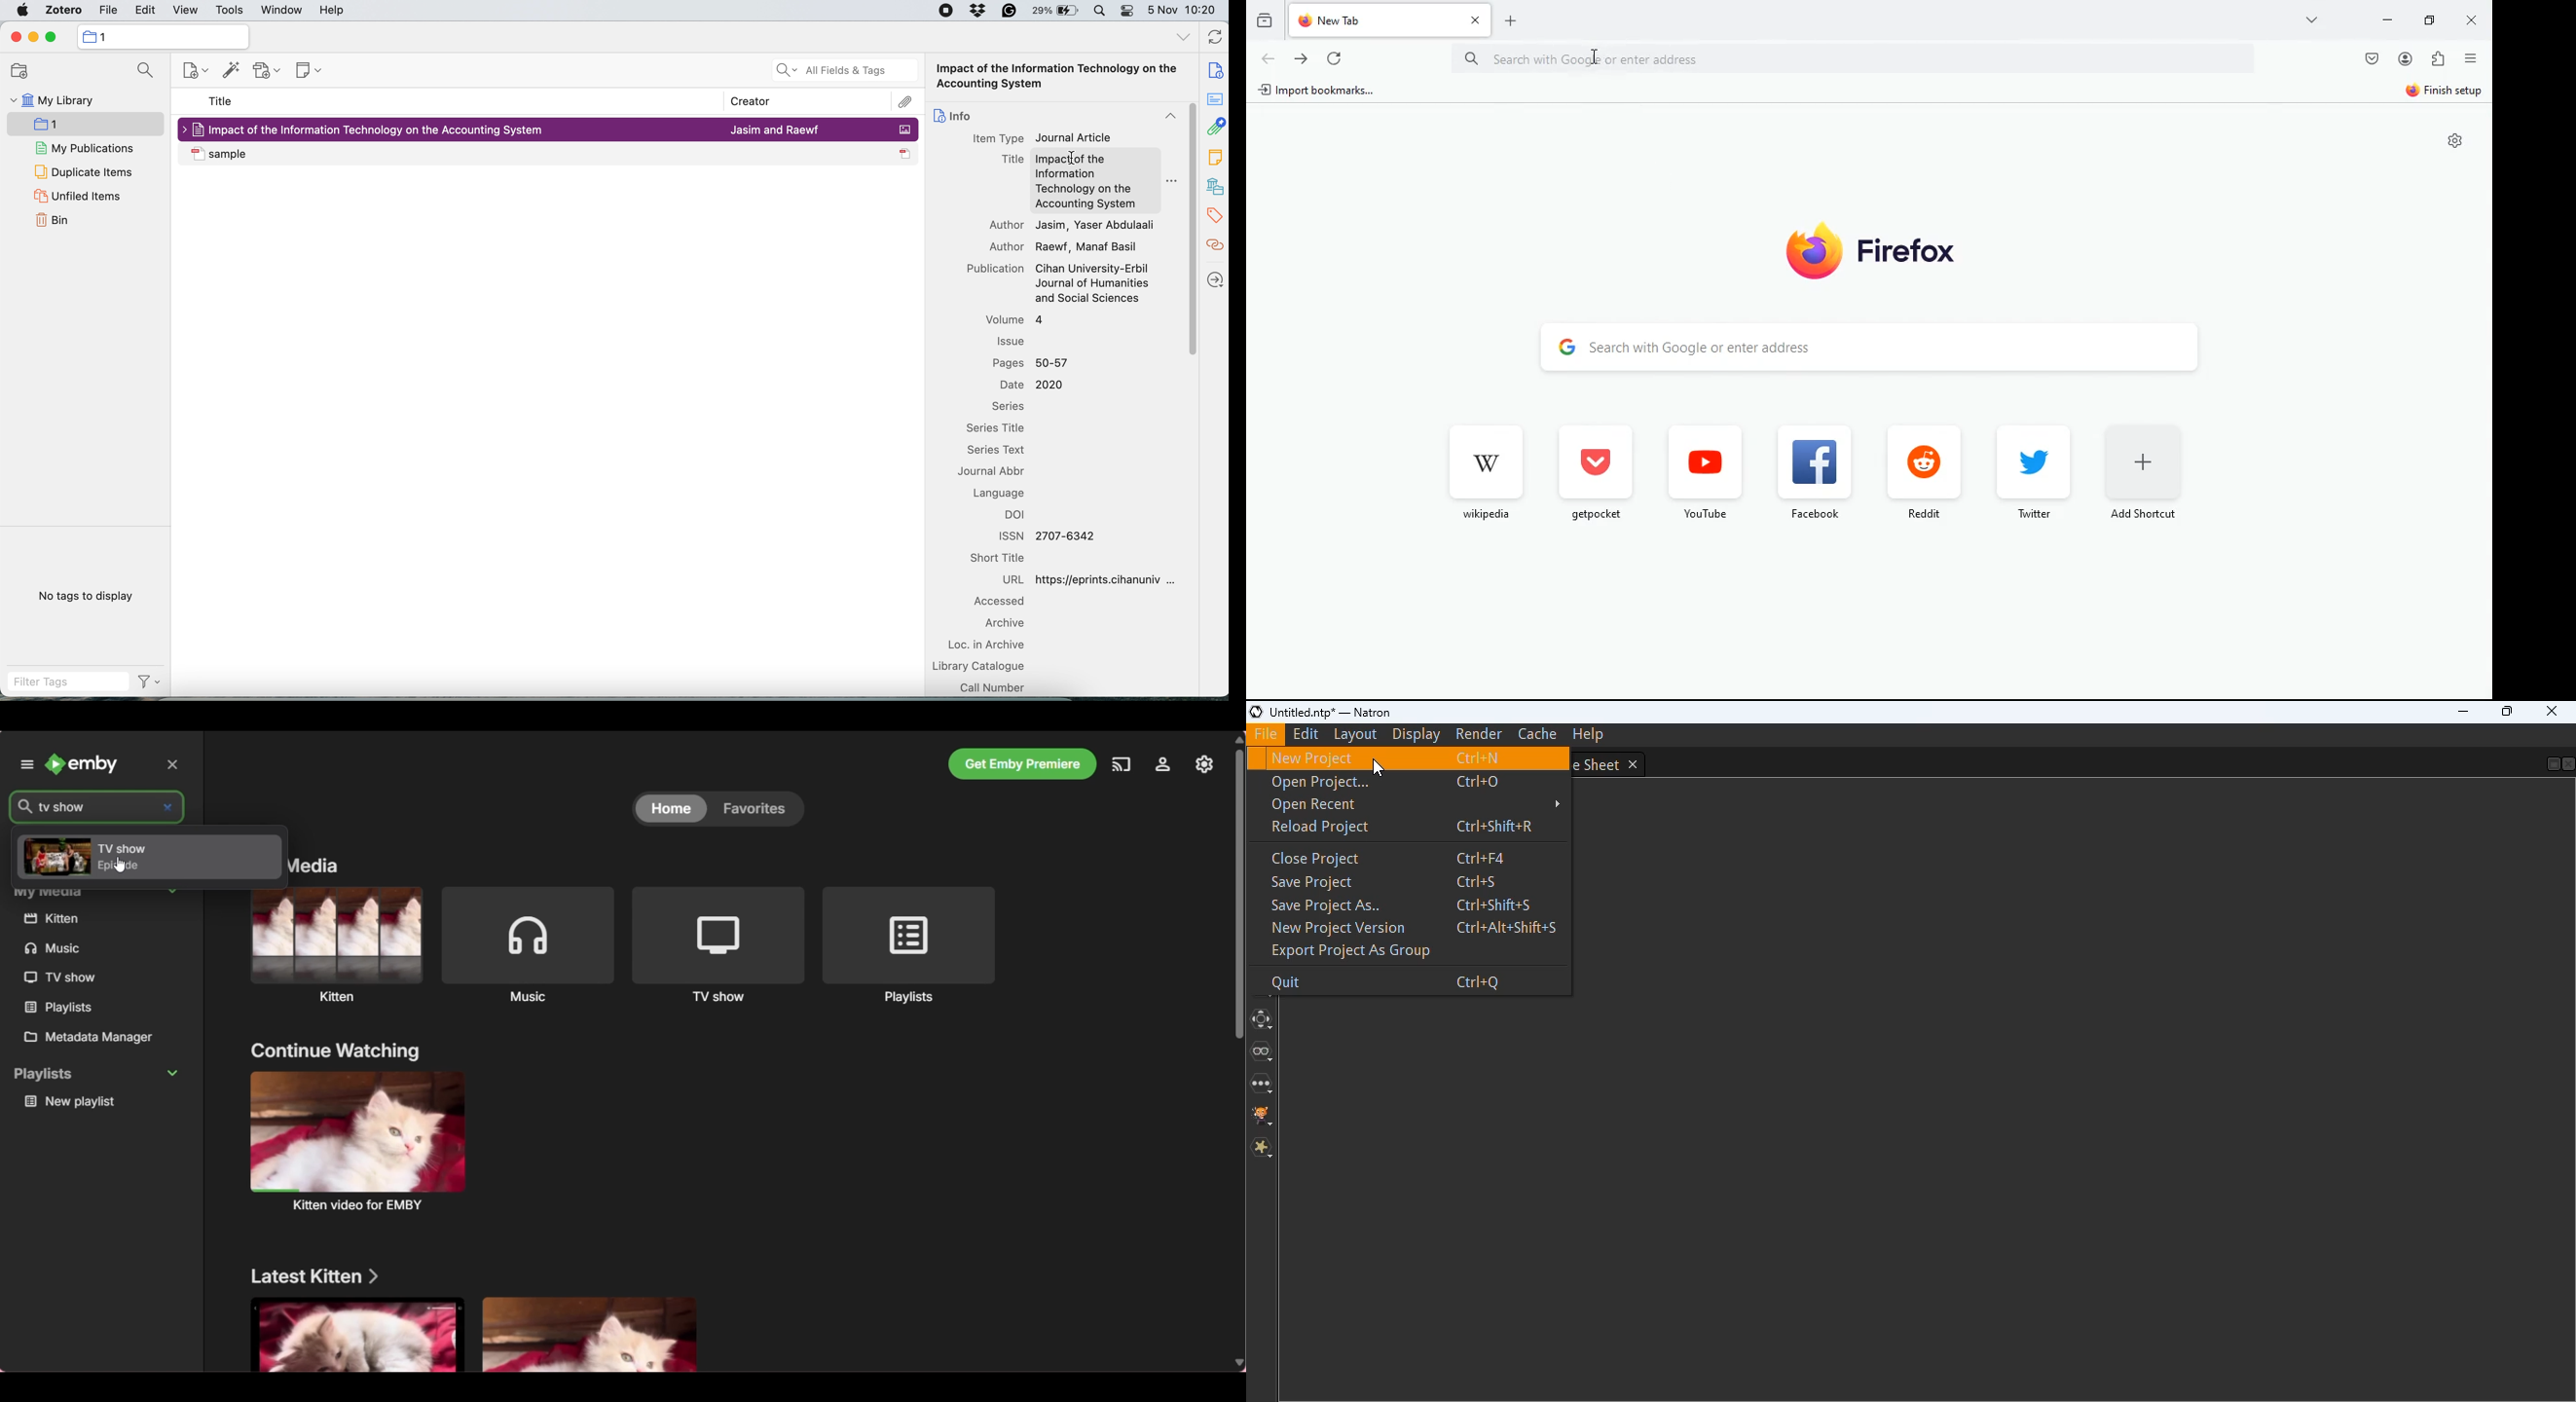  I want to click on close, so click(177, 763).